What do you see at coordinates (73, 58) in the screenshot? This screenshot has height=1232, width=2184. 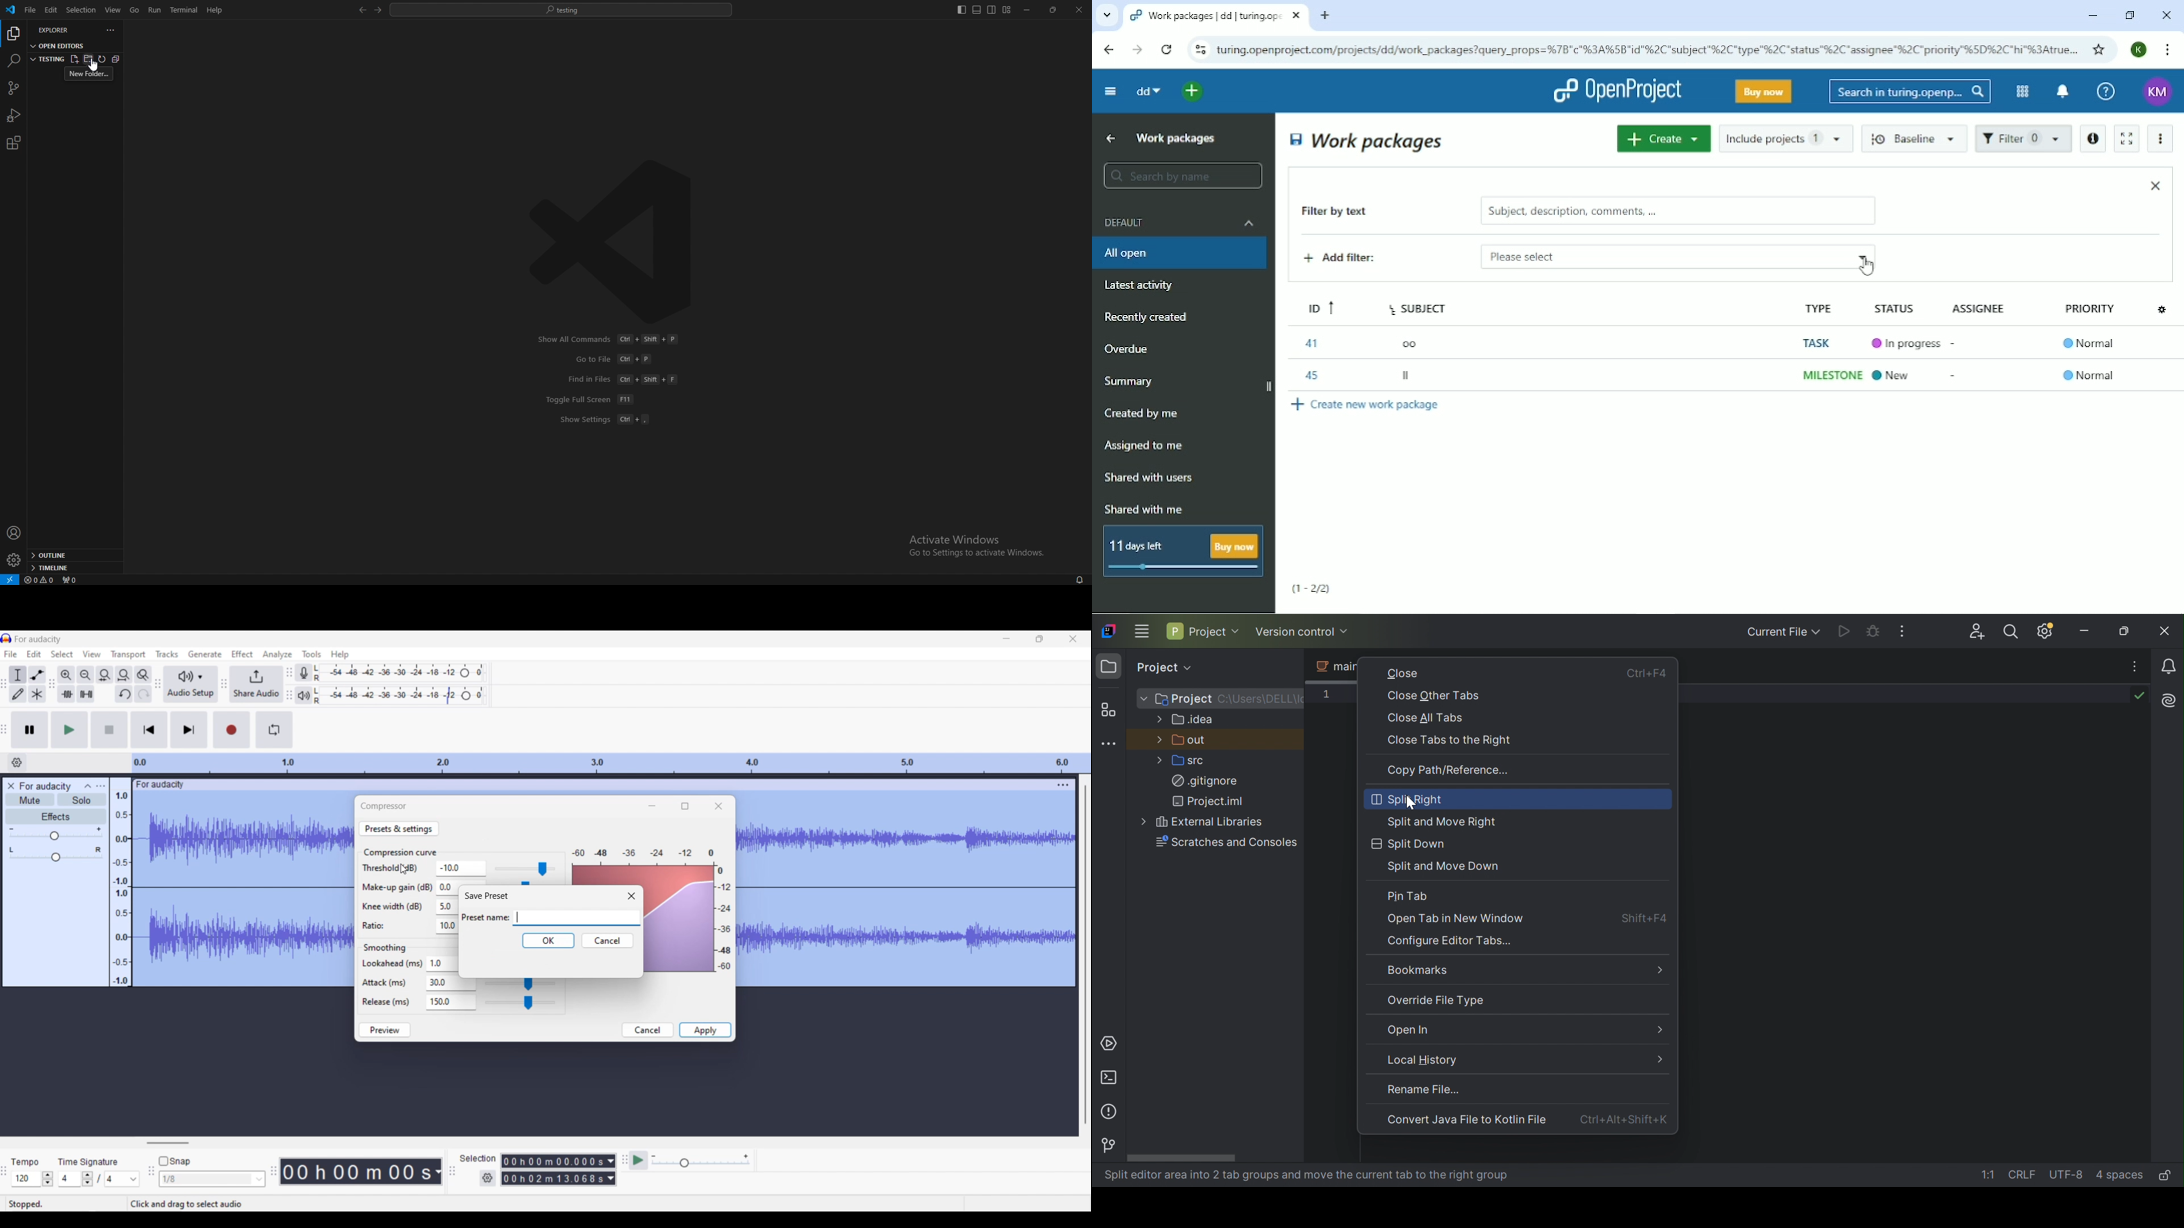 I see `new file` at bounding box center [73, 58].